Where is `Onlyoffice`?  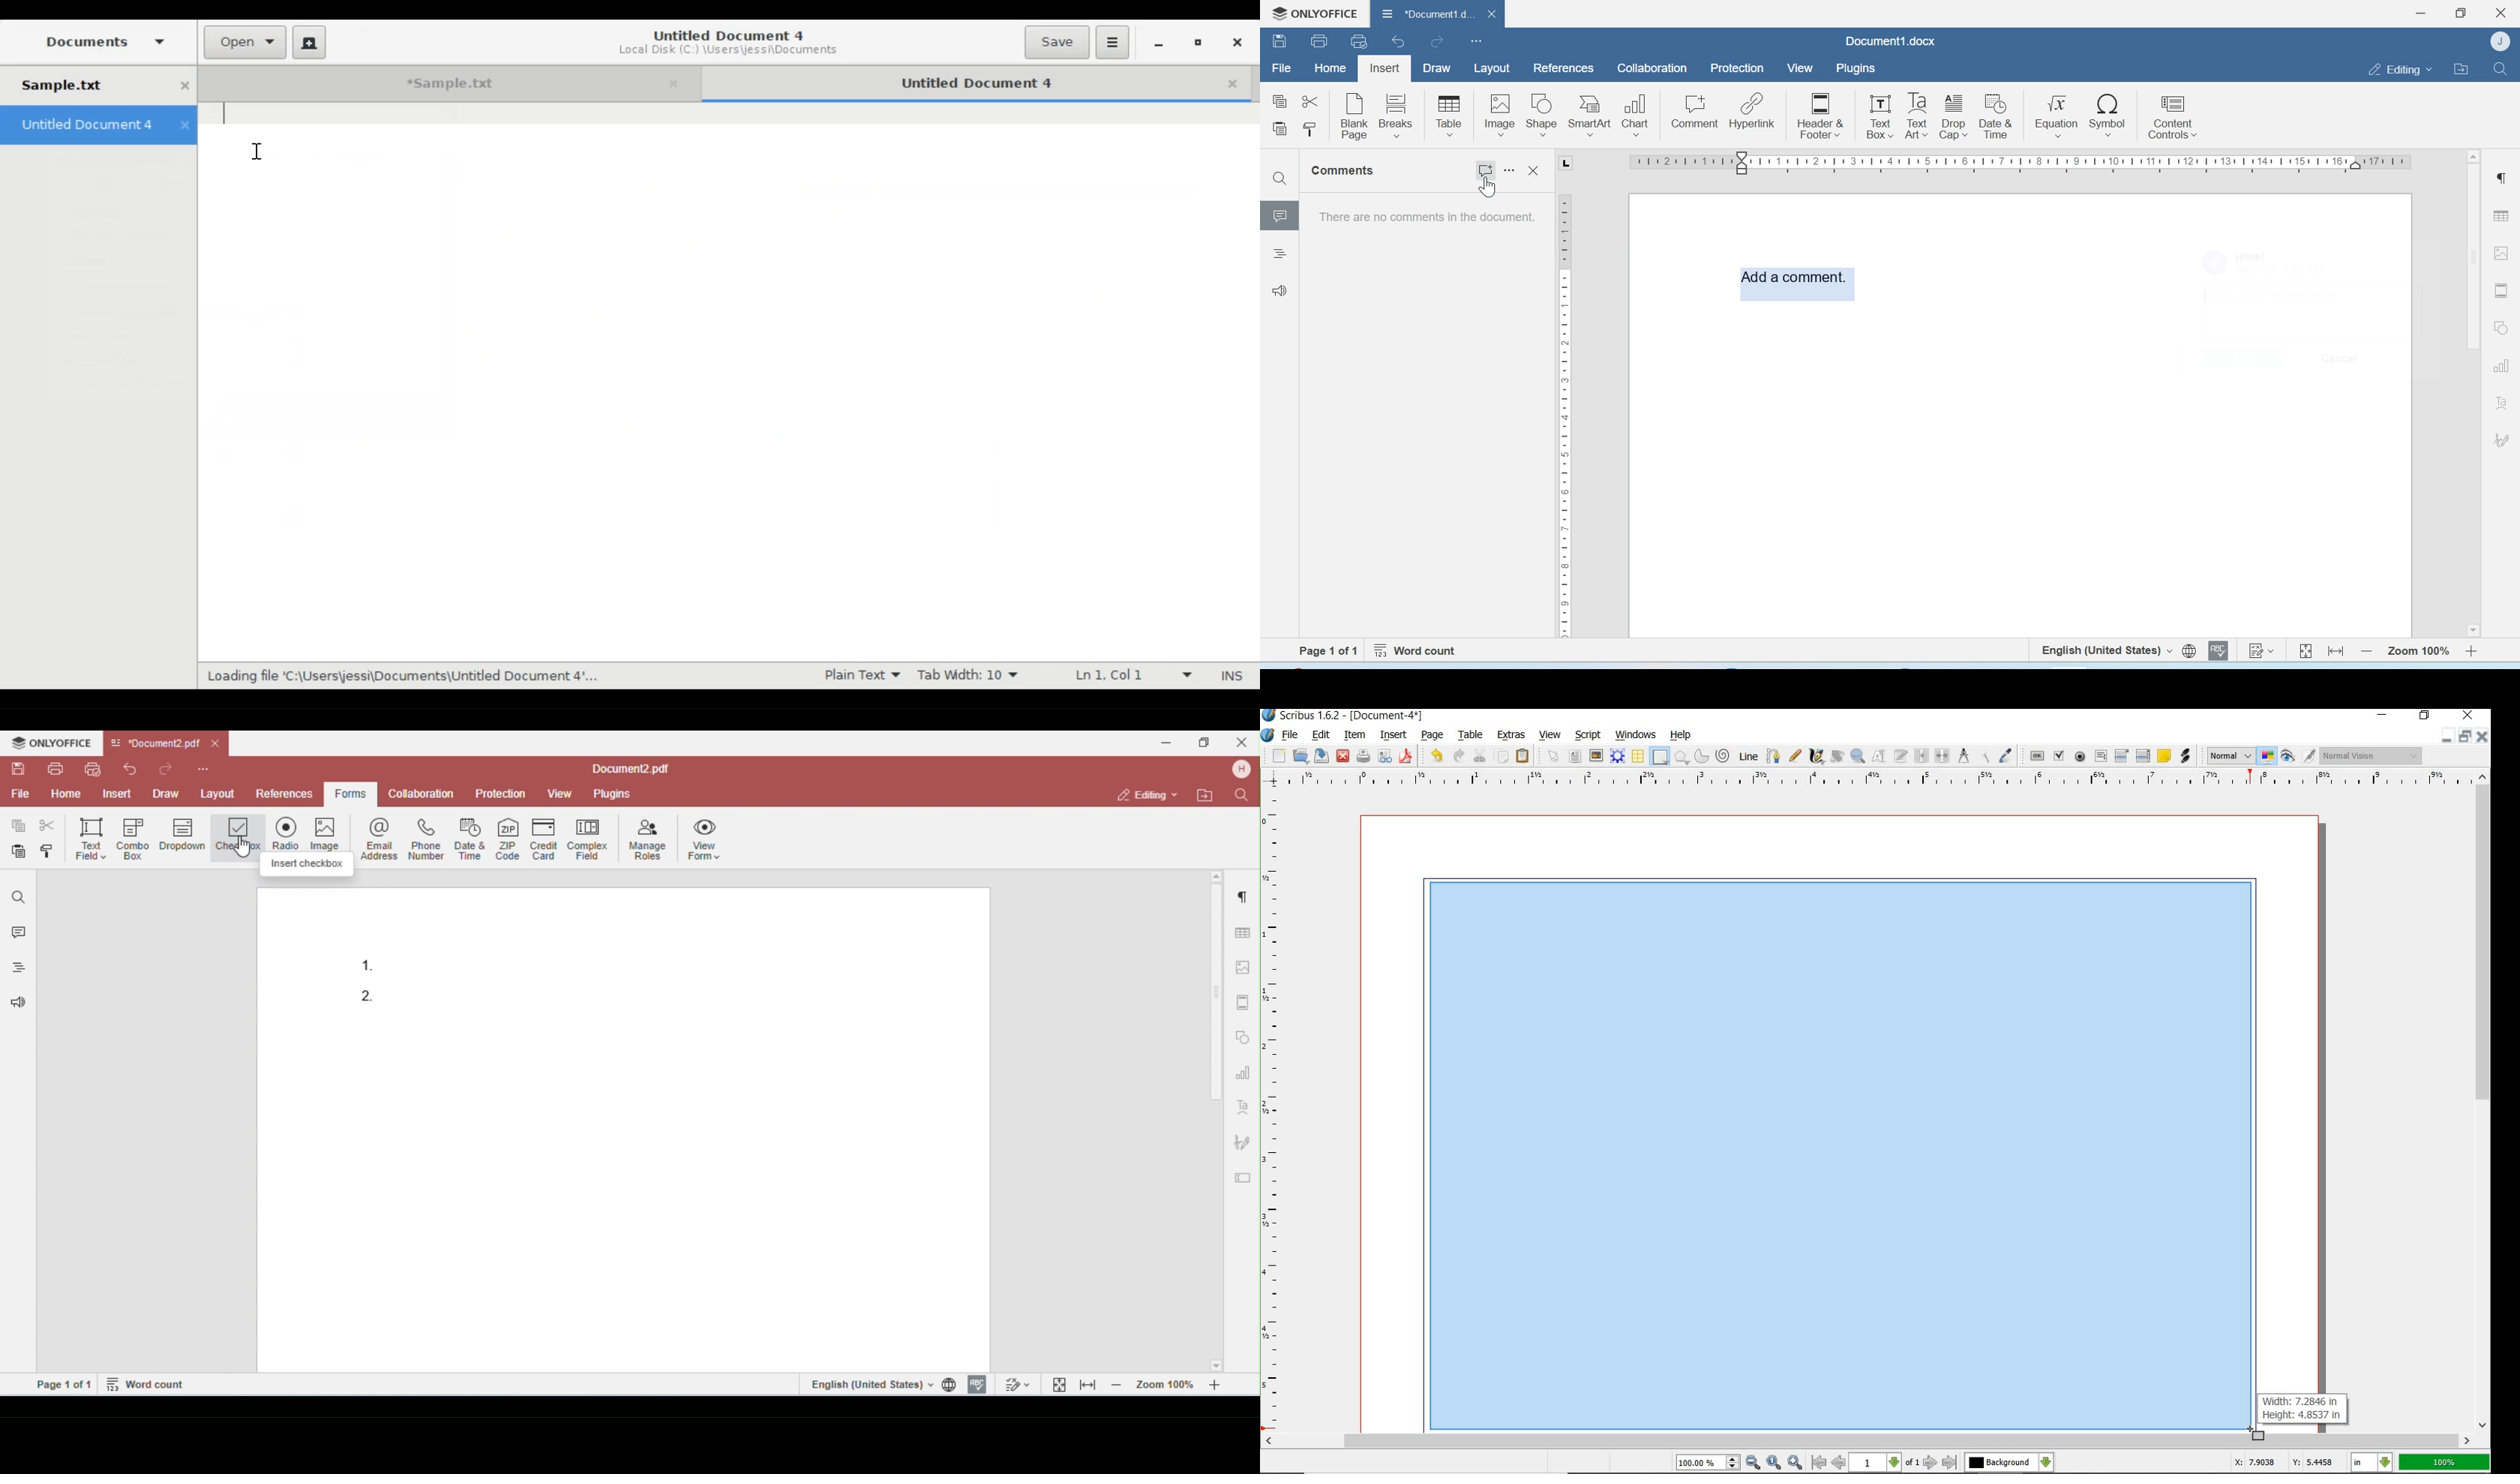
Onlyoffice is located at coordinates (1311, 14).